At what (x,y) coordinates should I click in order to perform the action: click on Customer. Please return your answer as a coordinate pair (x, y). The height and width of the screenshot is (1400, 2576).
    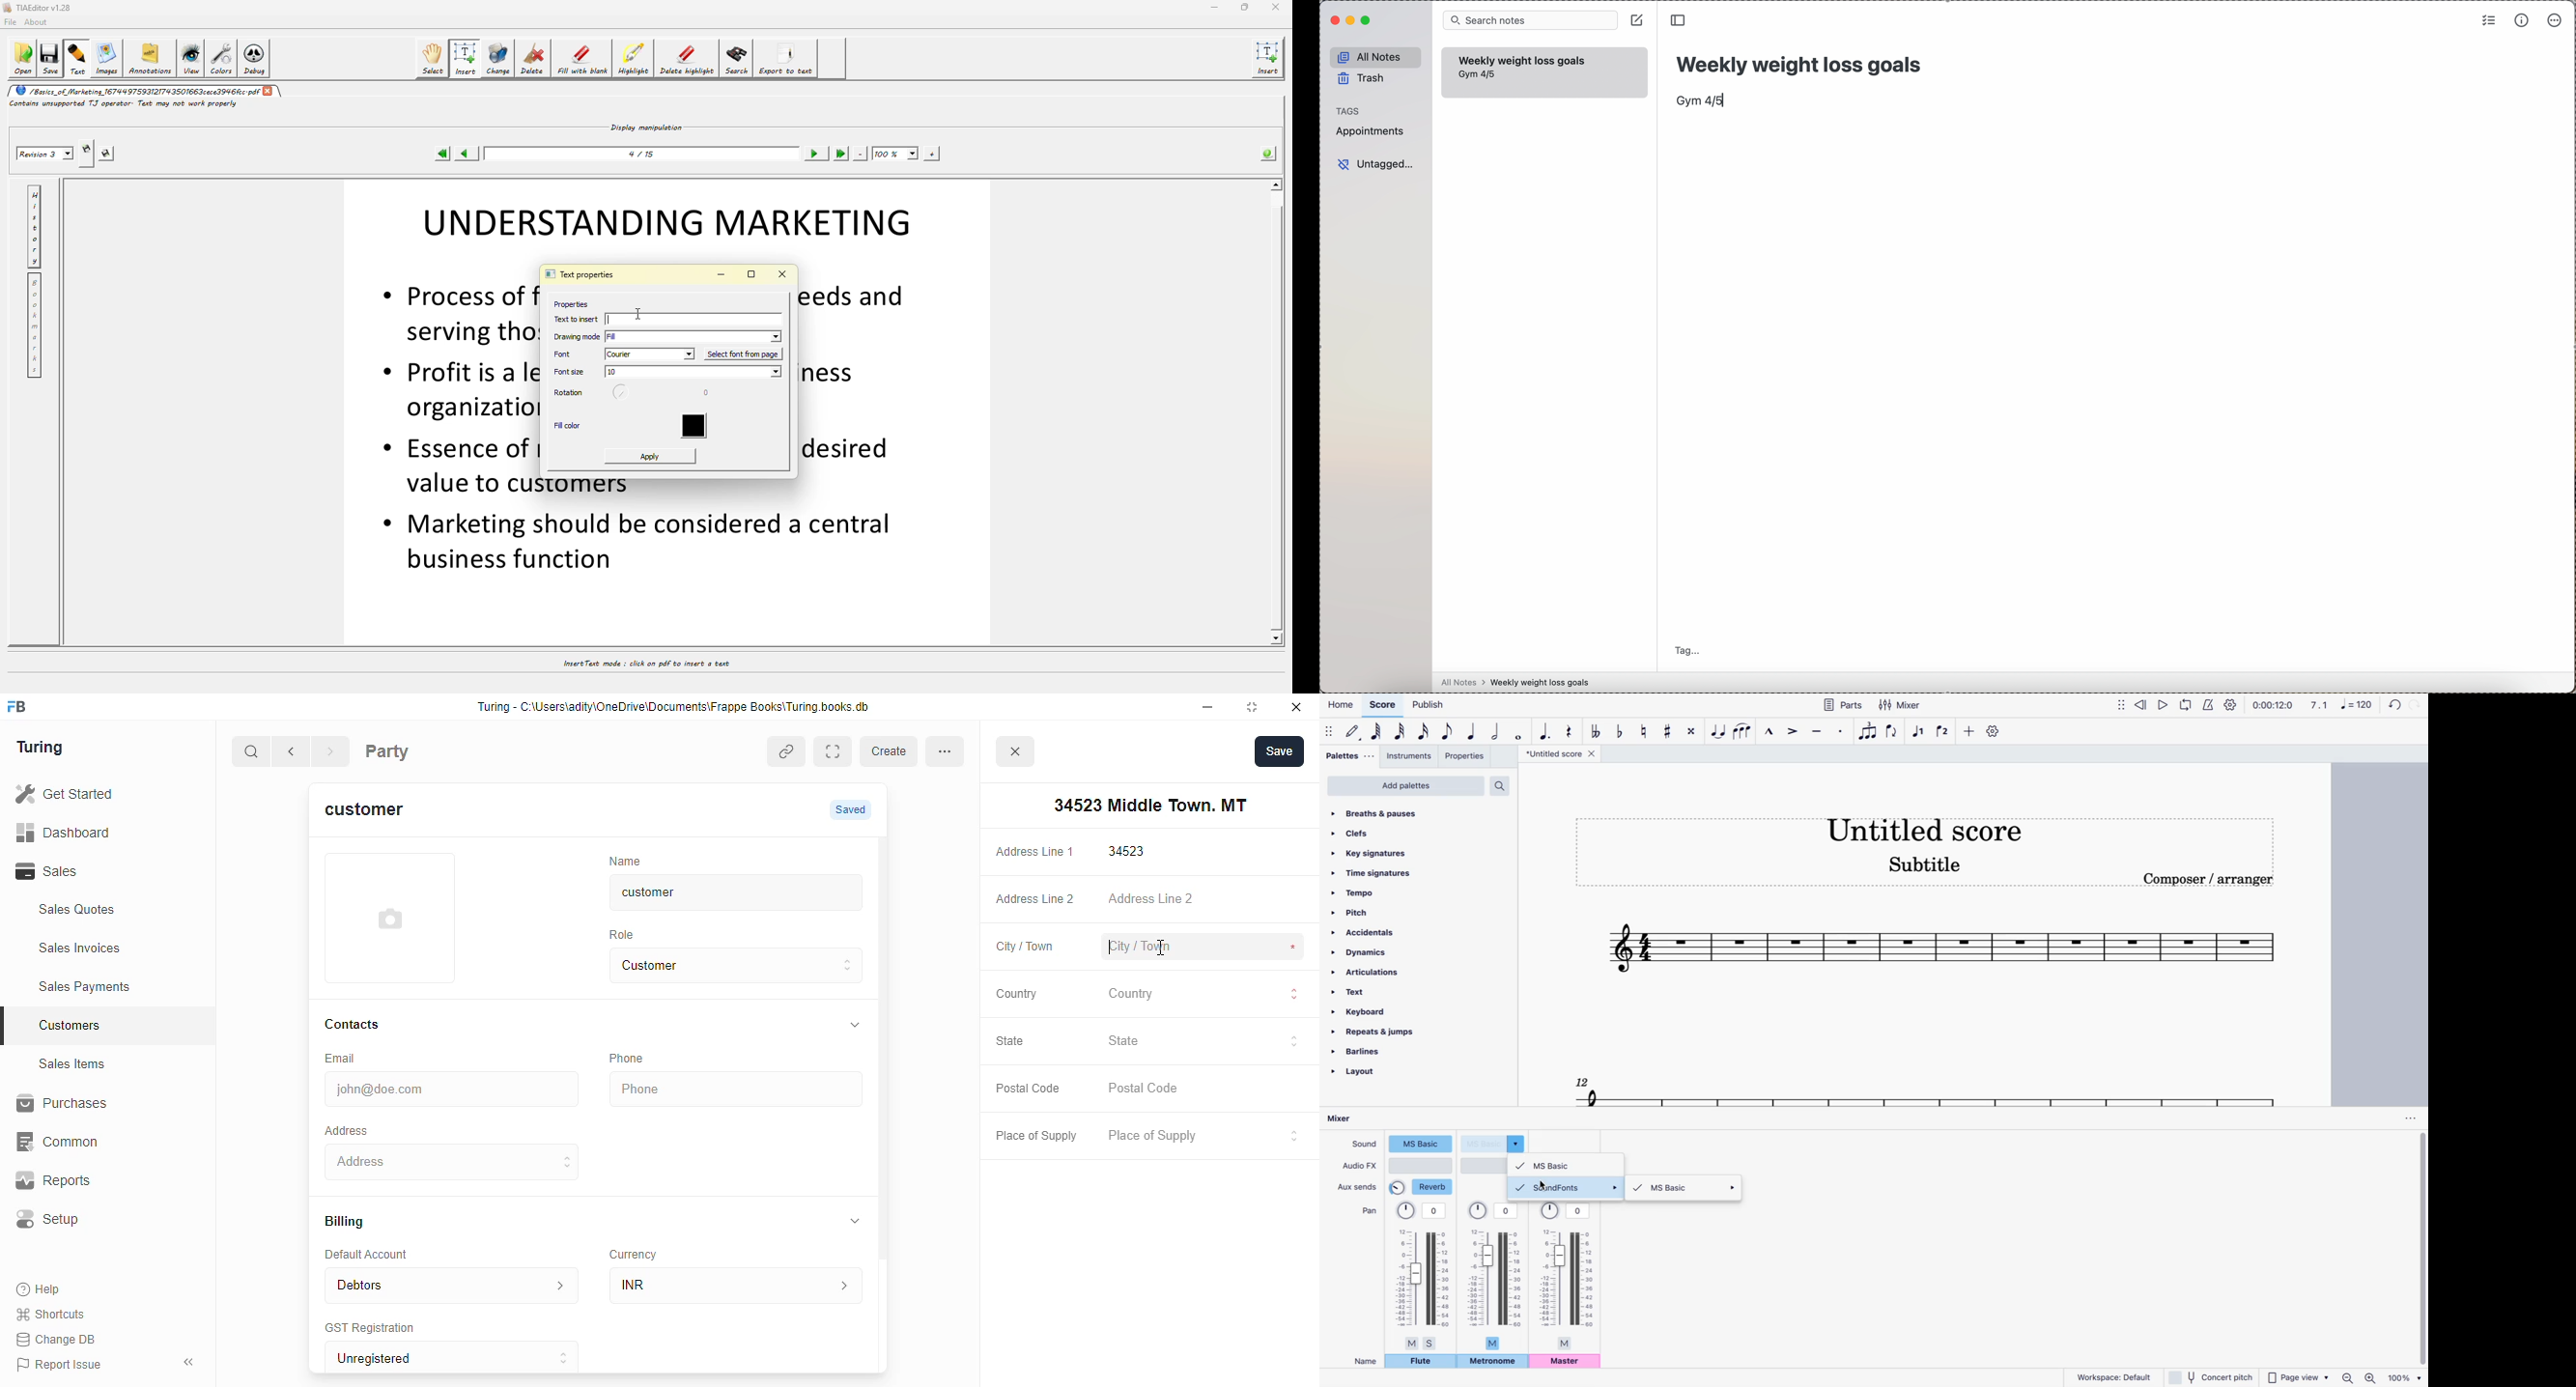
    Looking at the image, I should click on (721, 966).